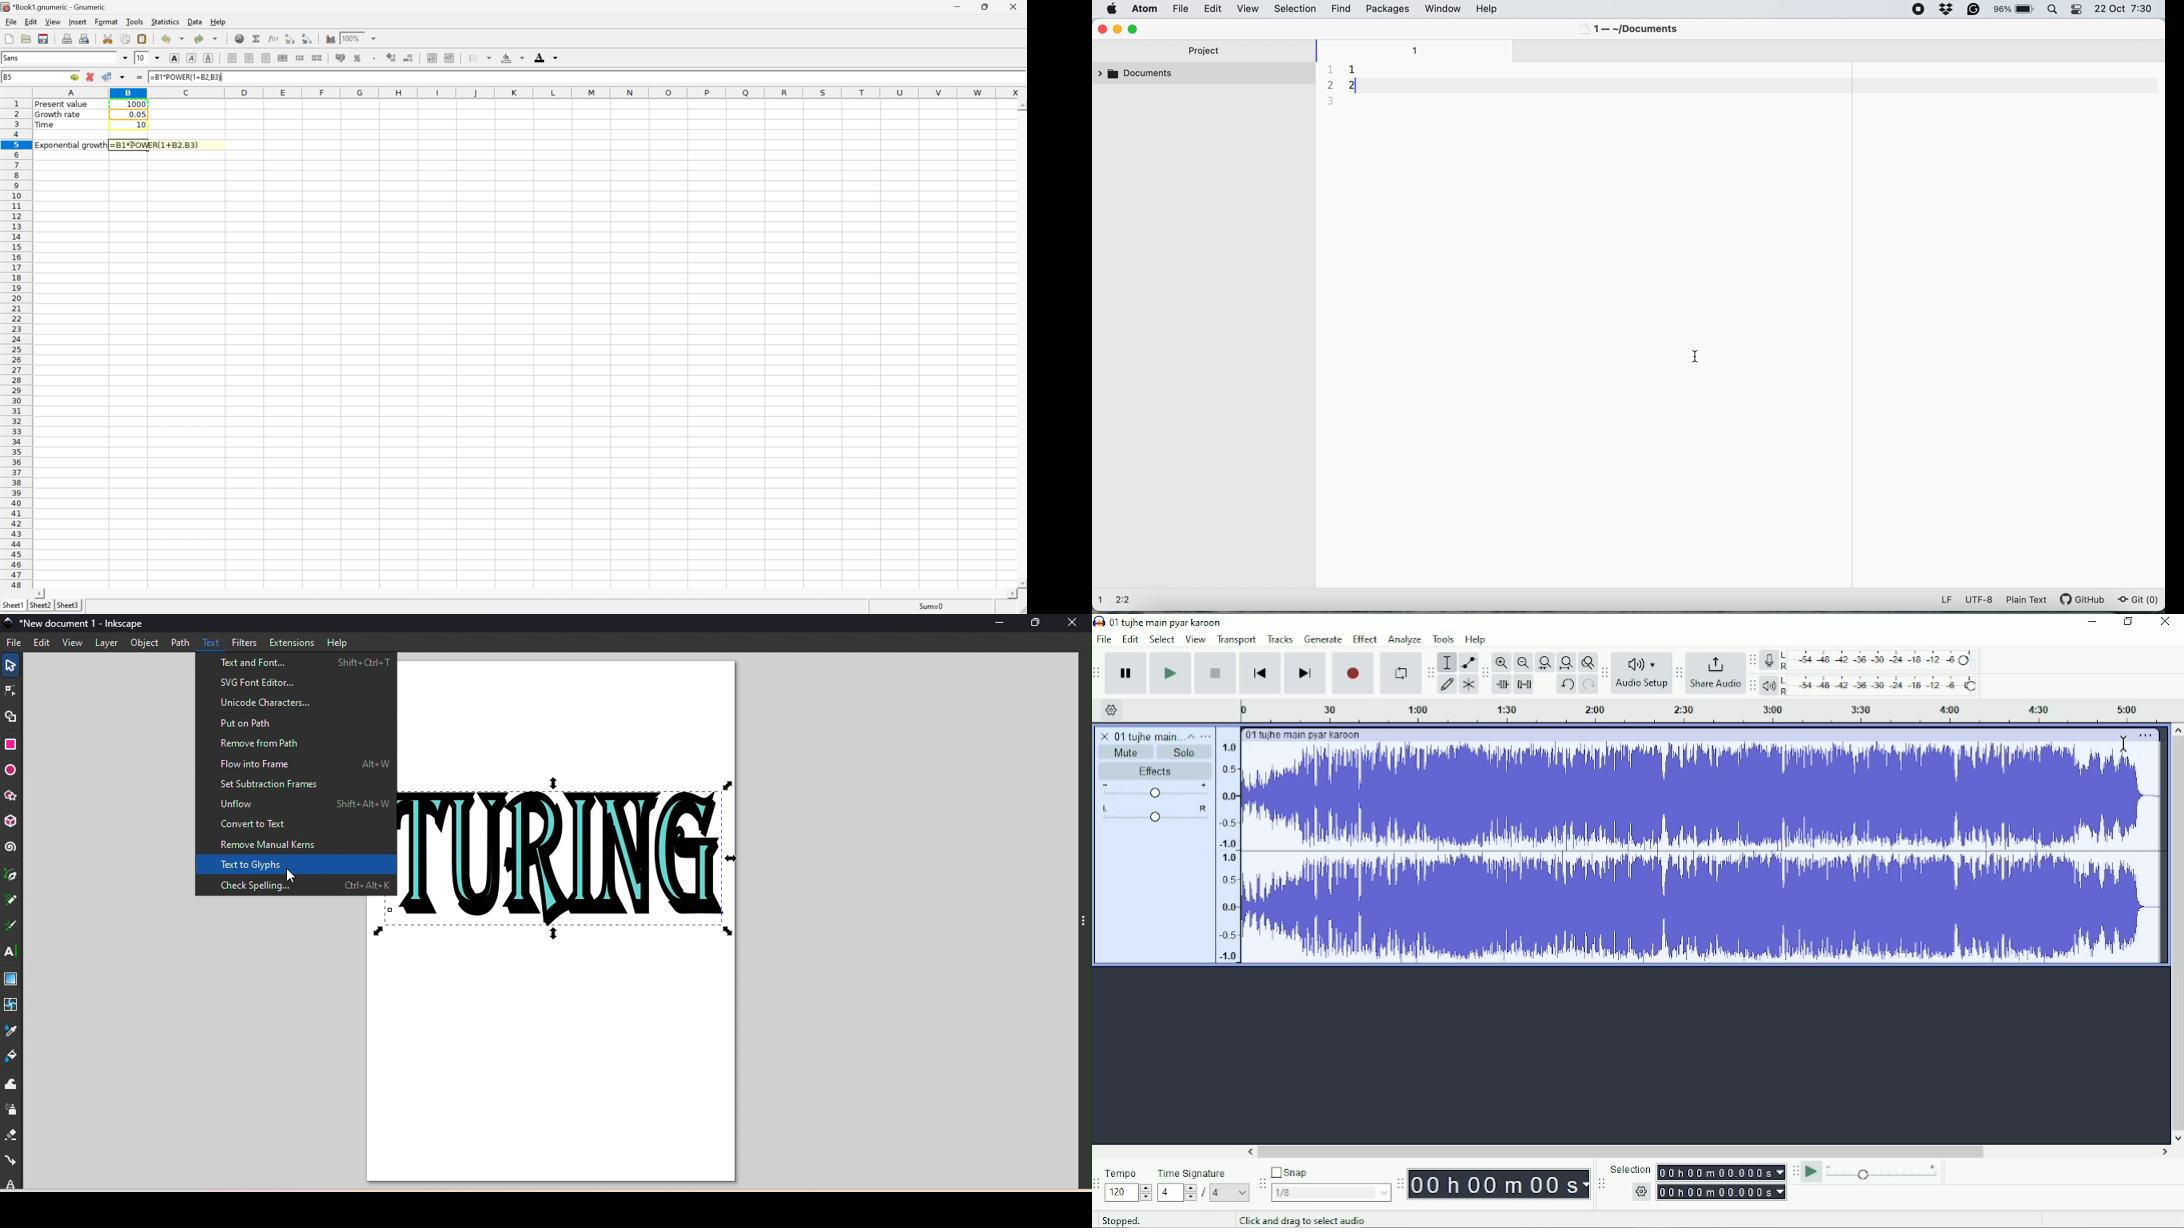 Image resolution: width=2184 pixels, height=1232 pixels. What do you see at coordinates (1207, 736) in the screenshot?
I see `Open menu` at bounding box center [1207, 736].